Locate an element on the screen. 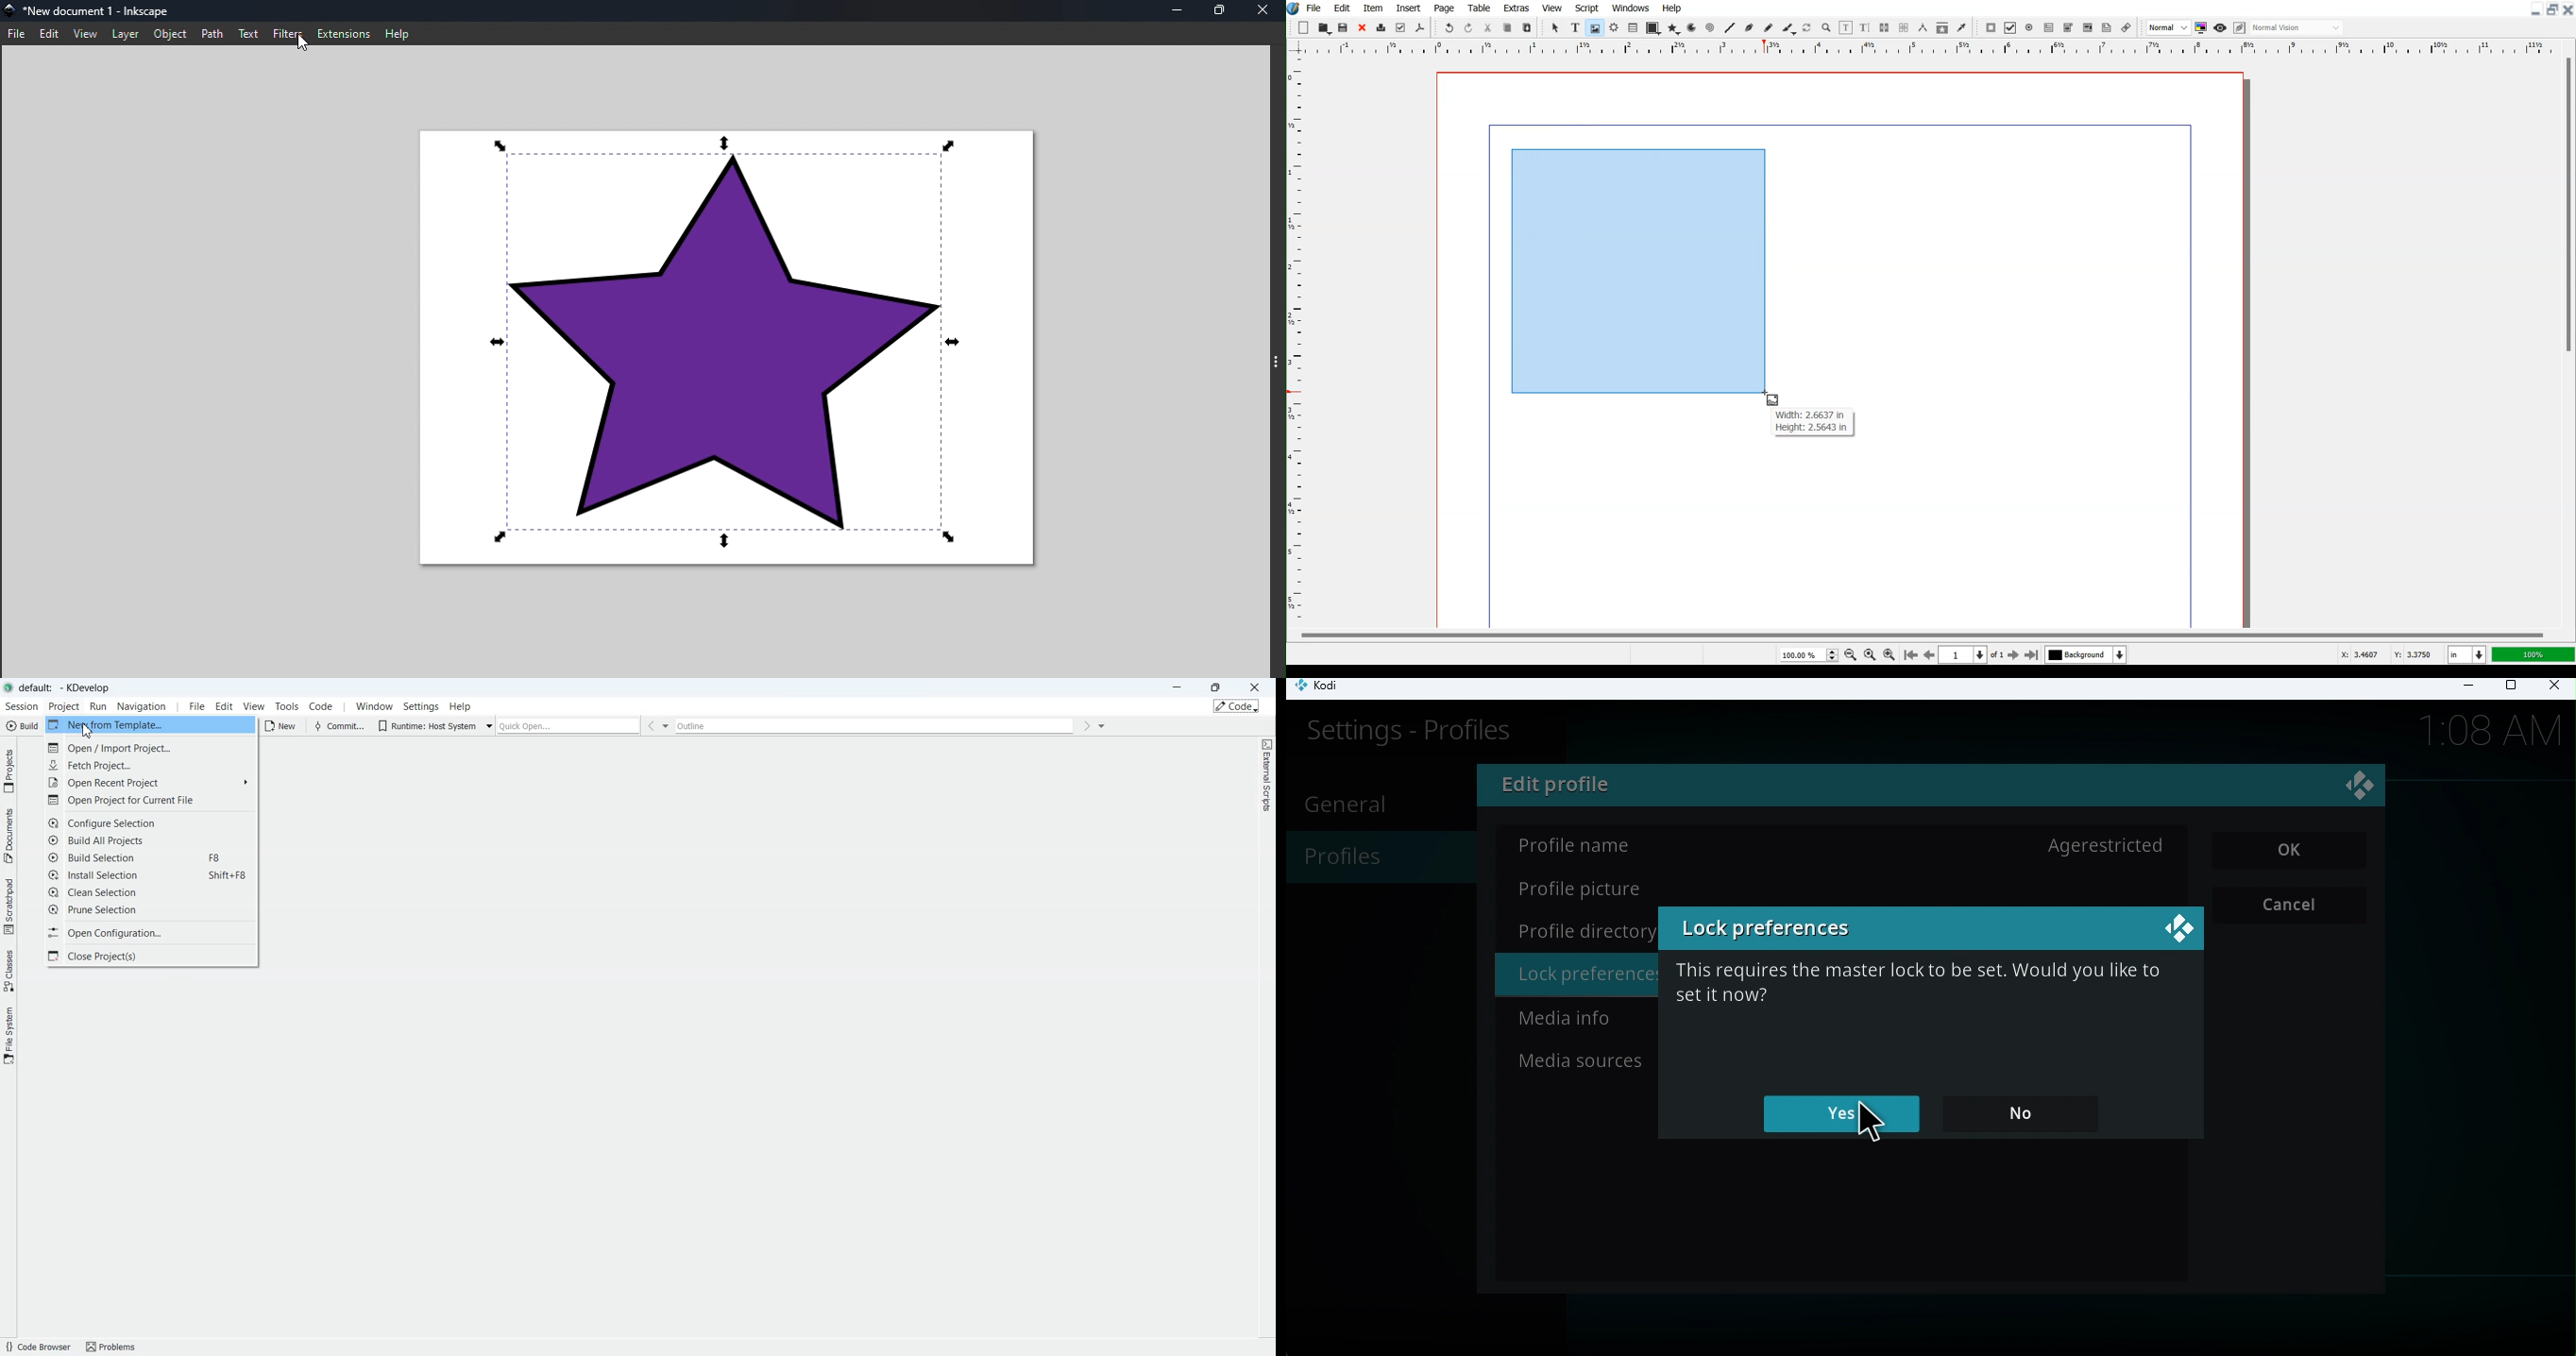  Note is located at coordinates (1915, 992).